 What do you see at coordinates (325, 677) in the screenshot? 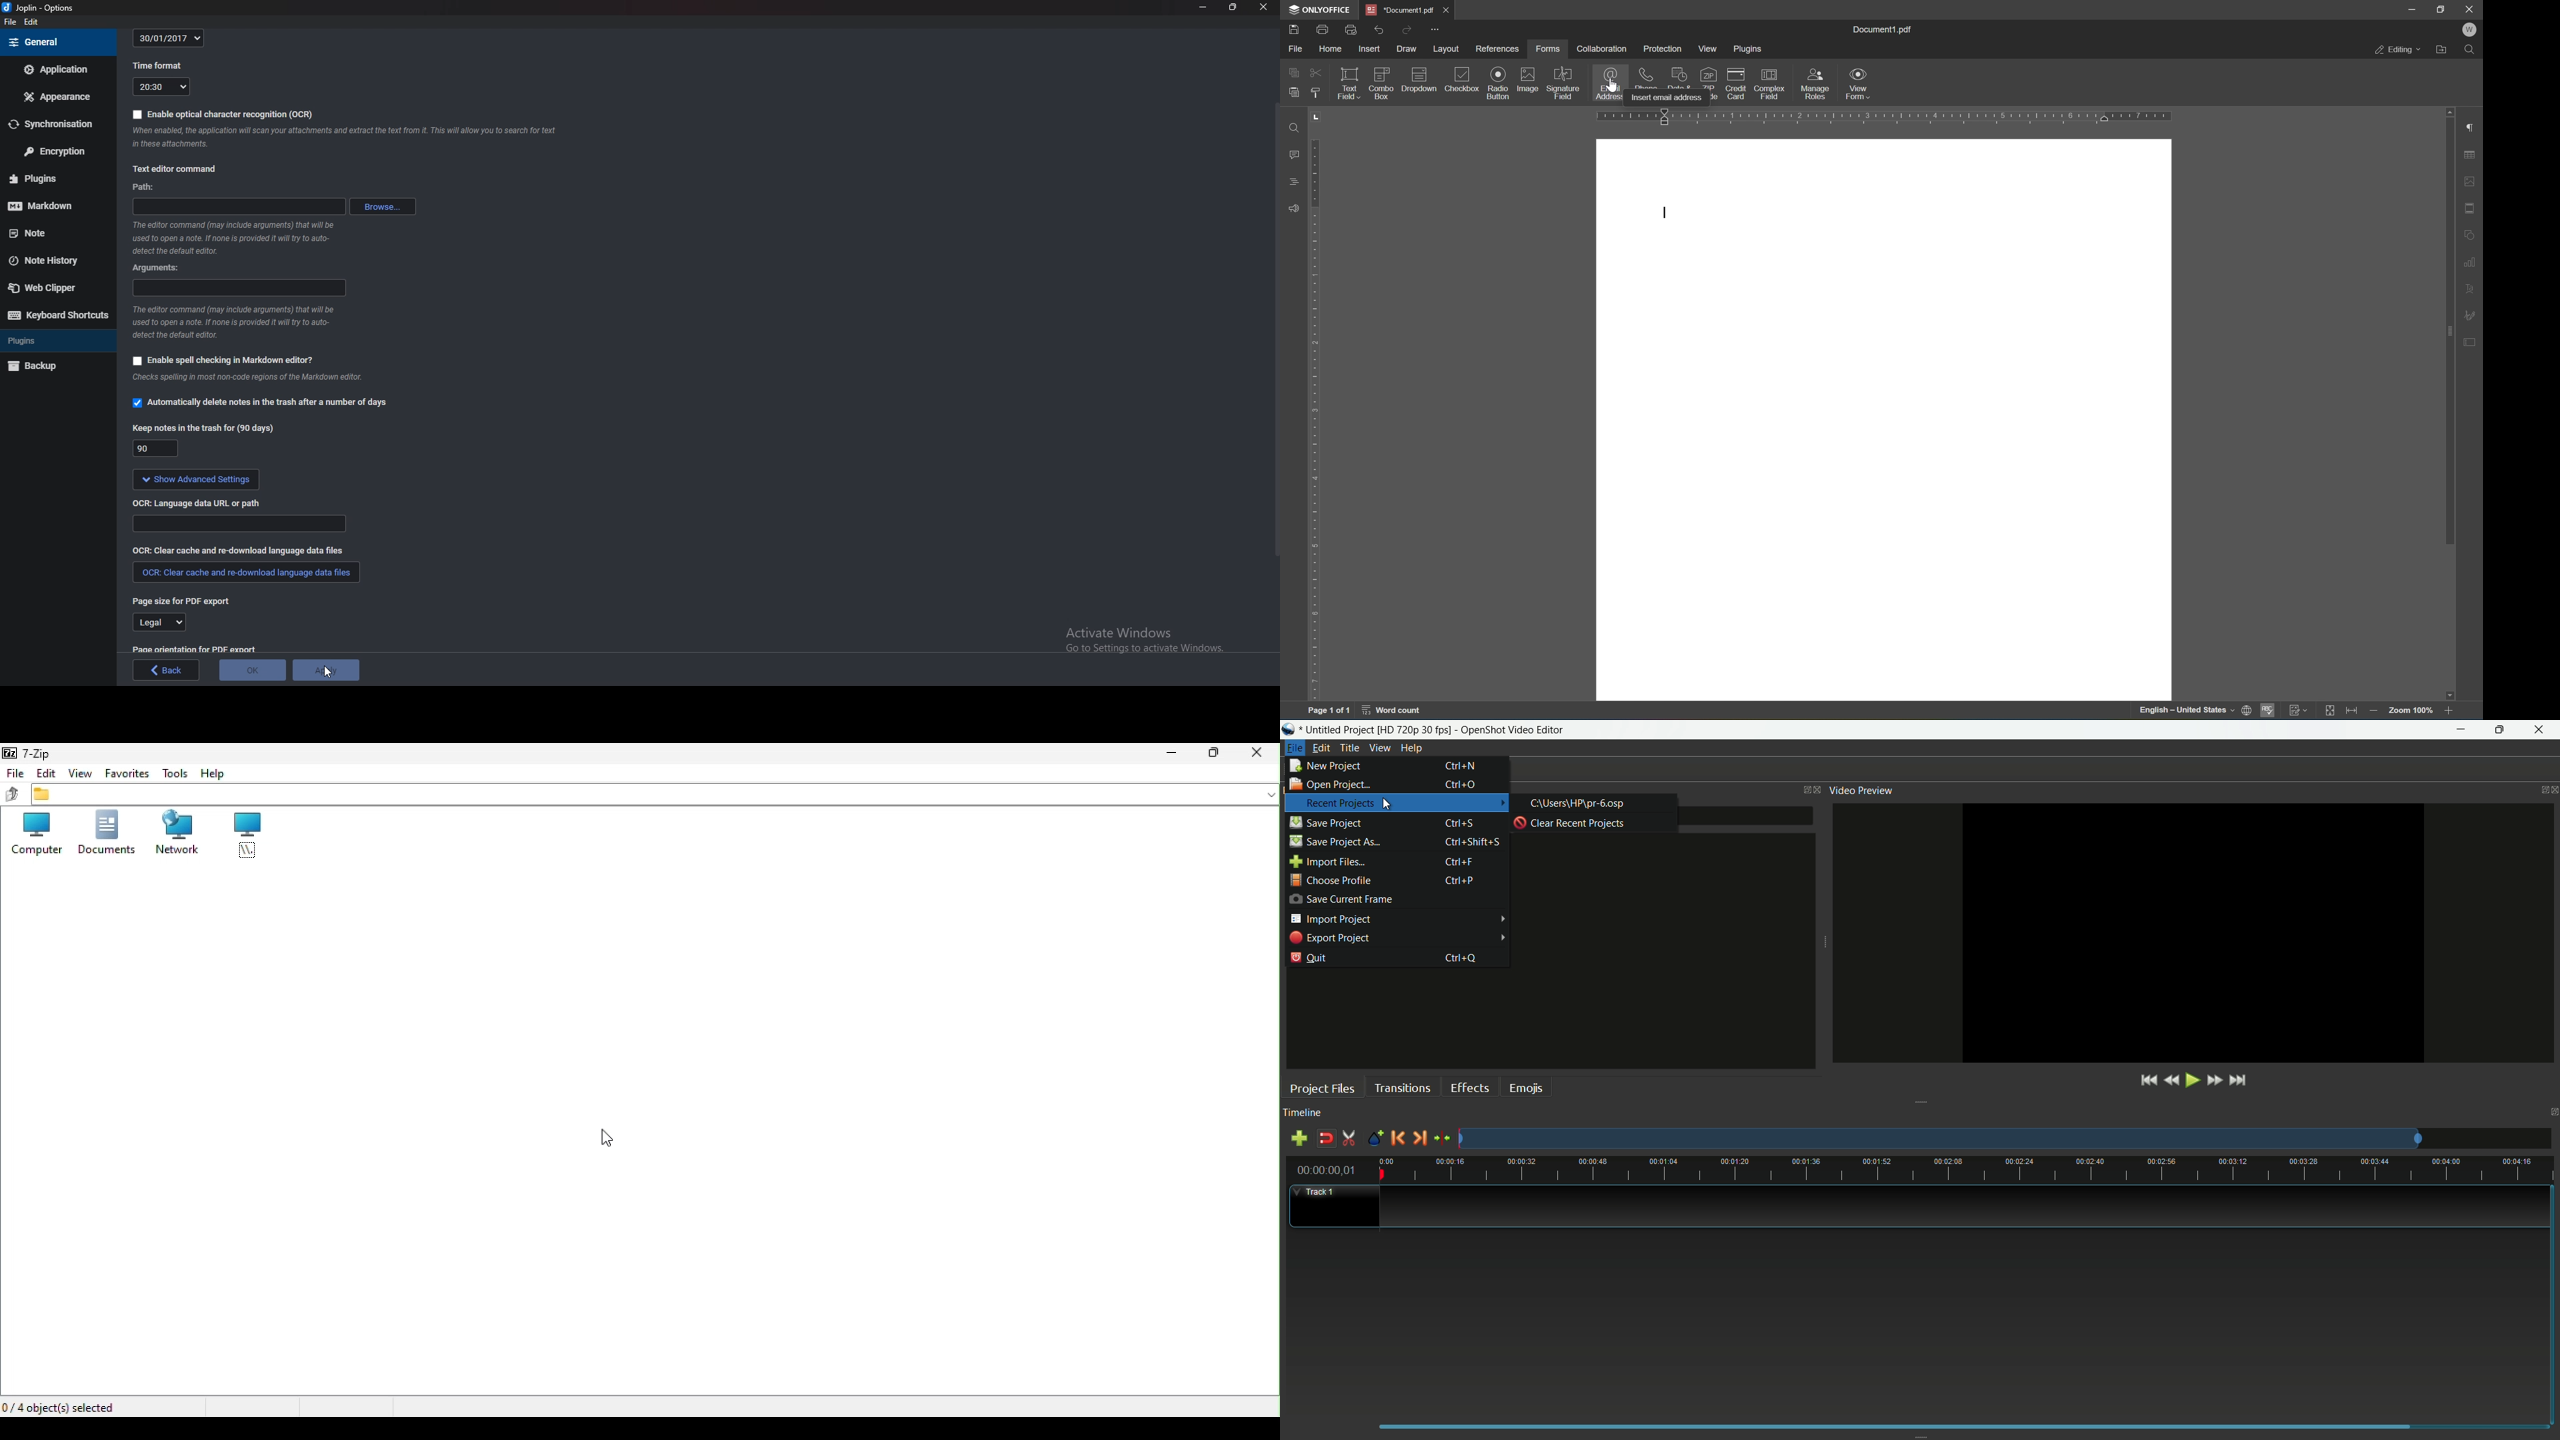
I see `cursor` at bounding box center [325, 677].